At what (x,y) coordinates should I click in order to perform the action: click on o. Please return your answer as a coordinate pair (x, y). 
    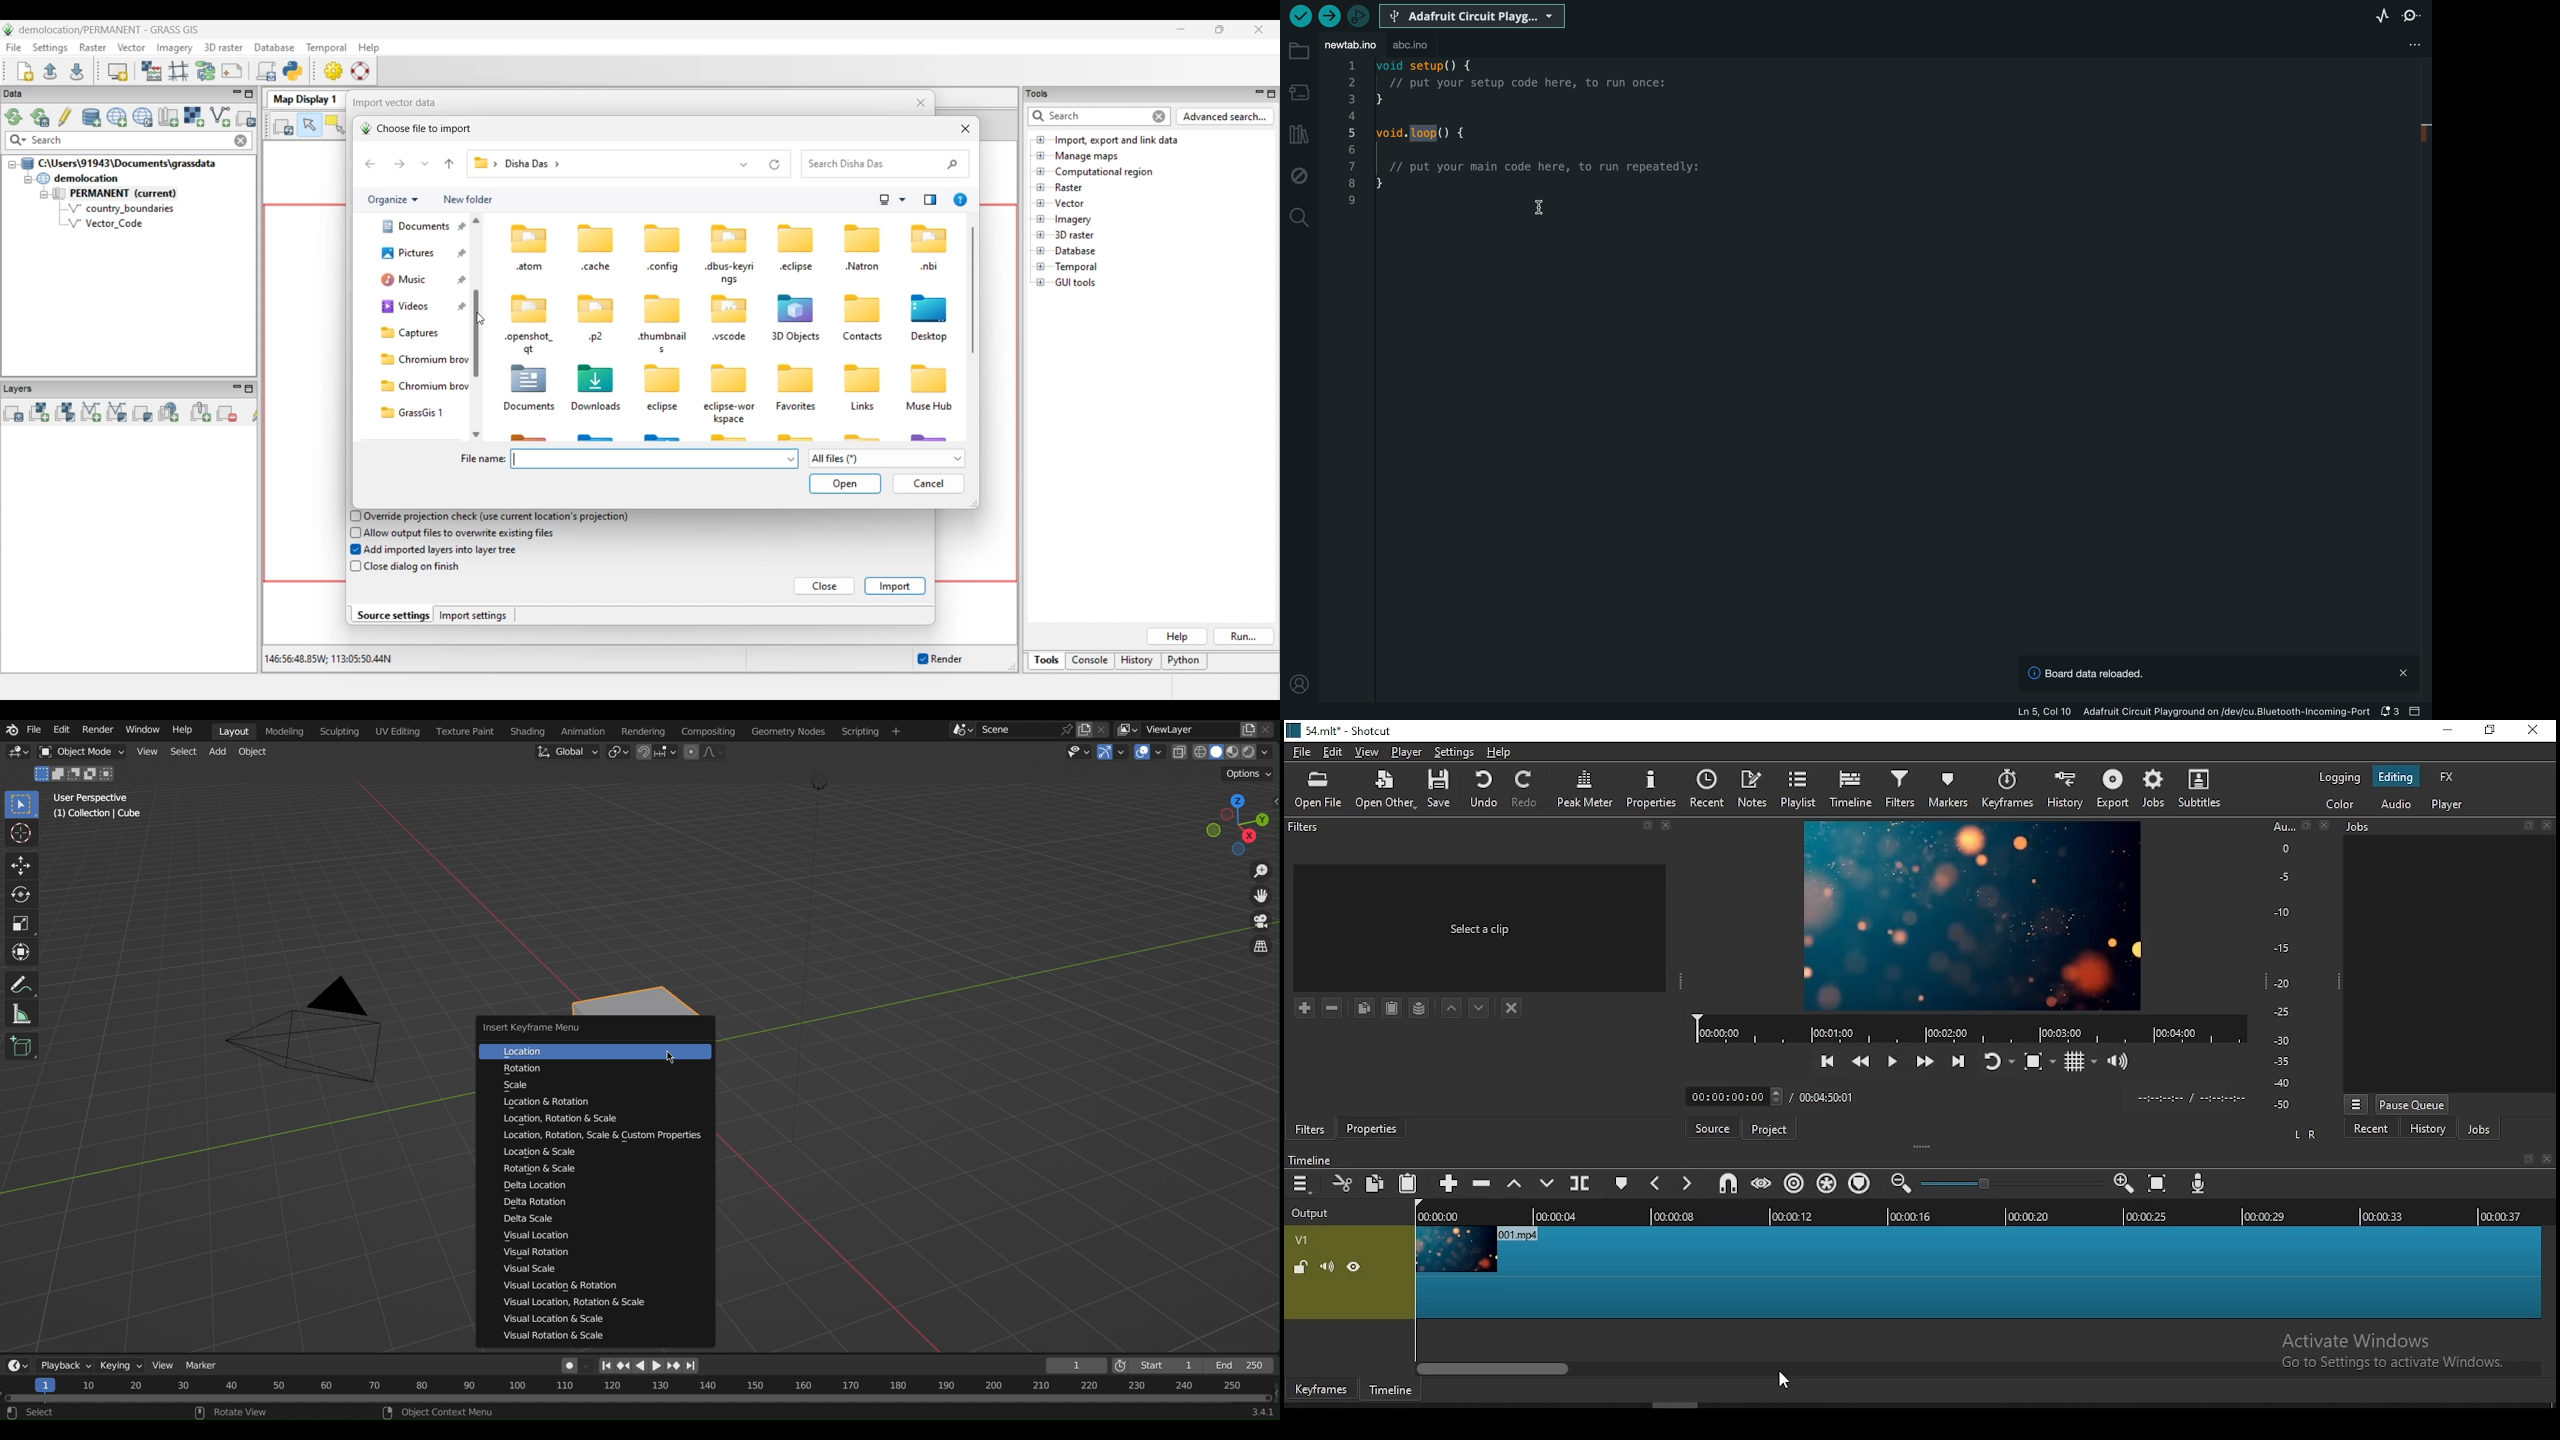
    Looking at the image, I should click on (2278, 847).